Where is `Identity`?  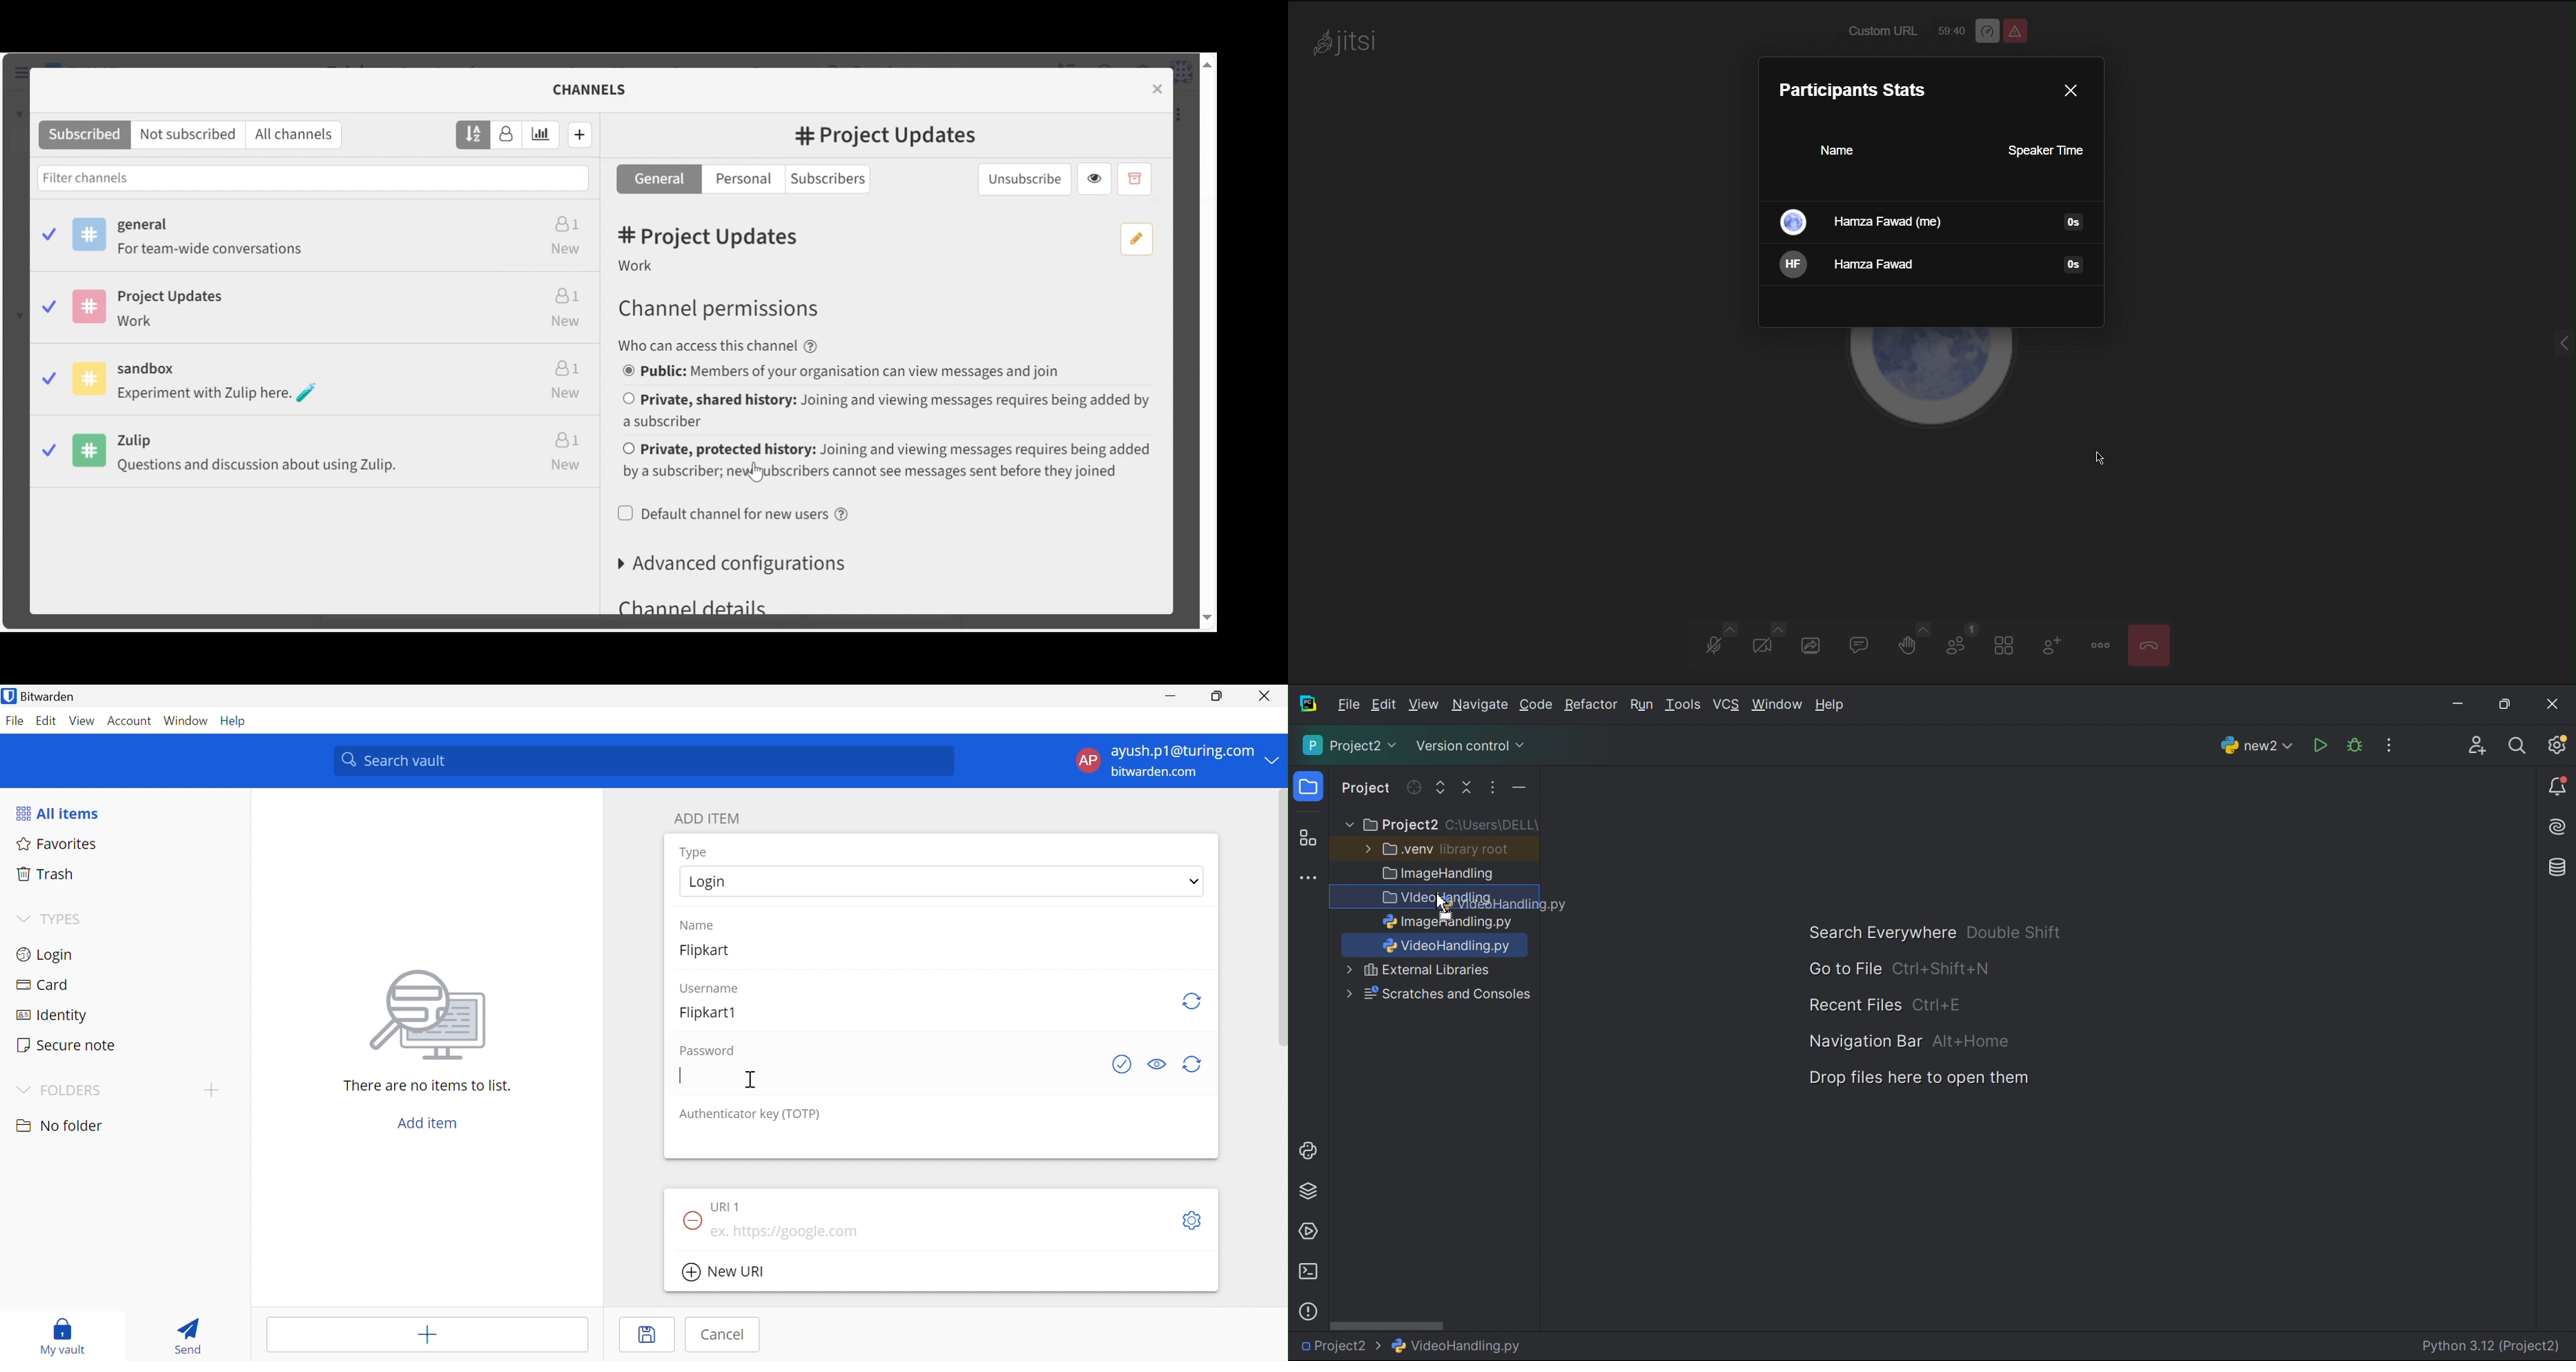 Identity is located at coordinates (53, 1016).